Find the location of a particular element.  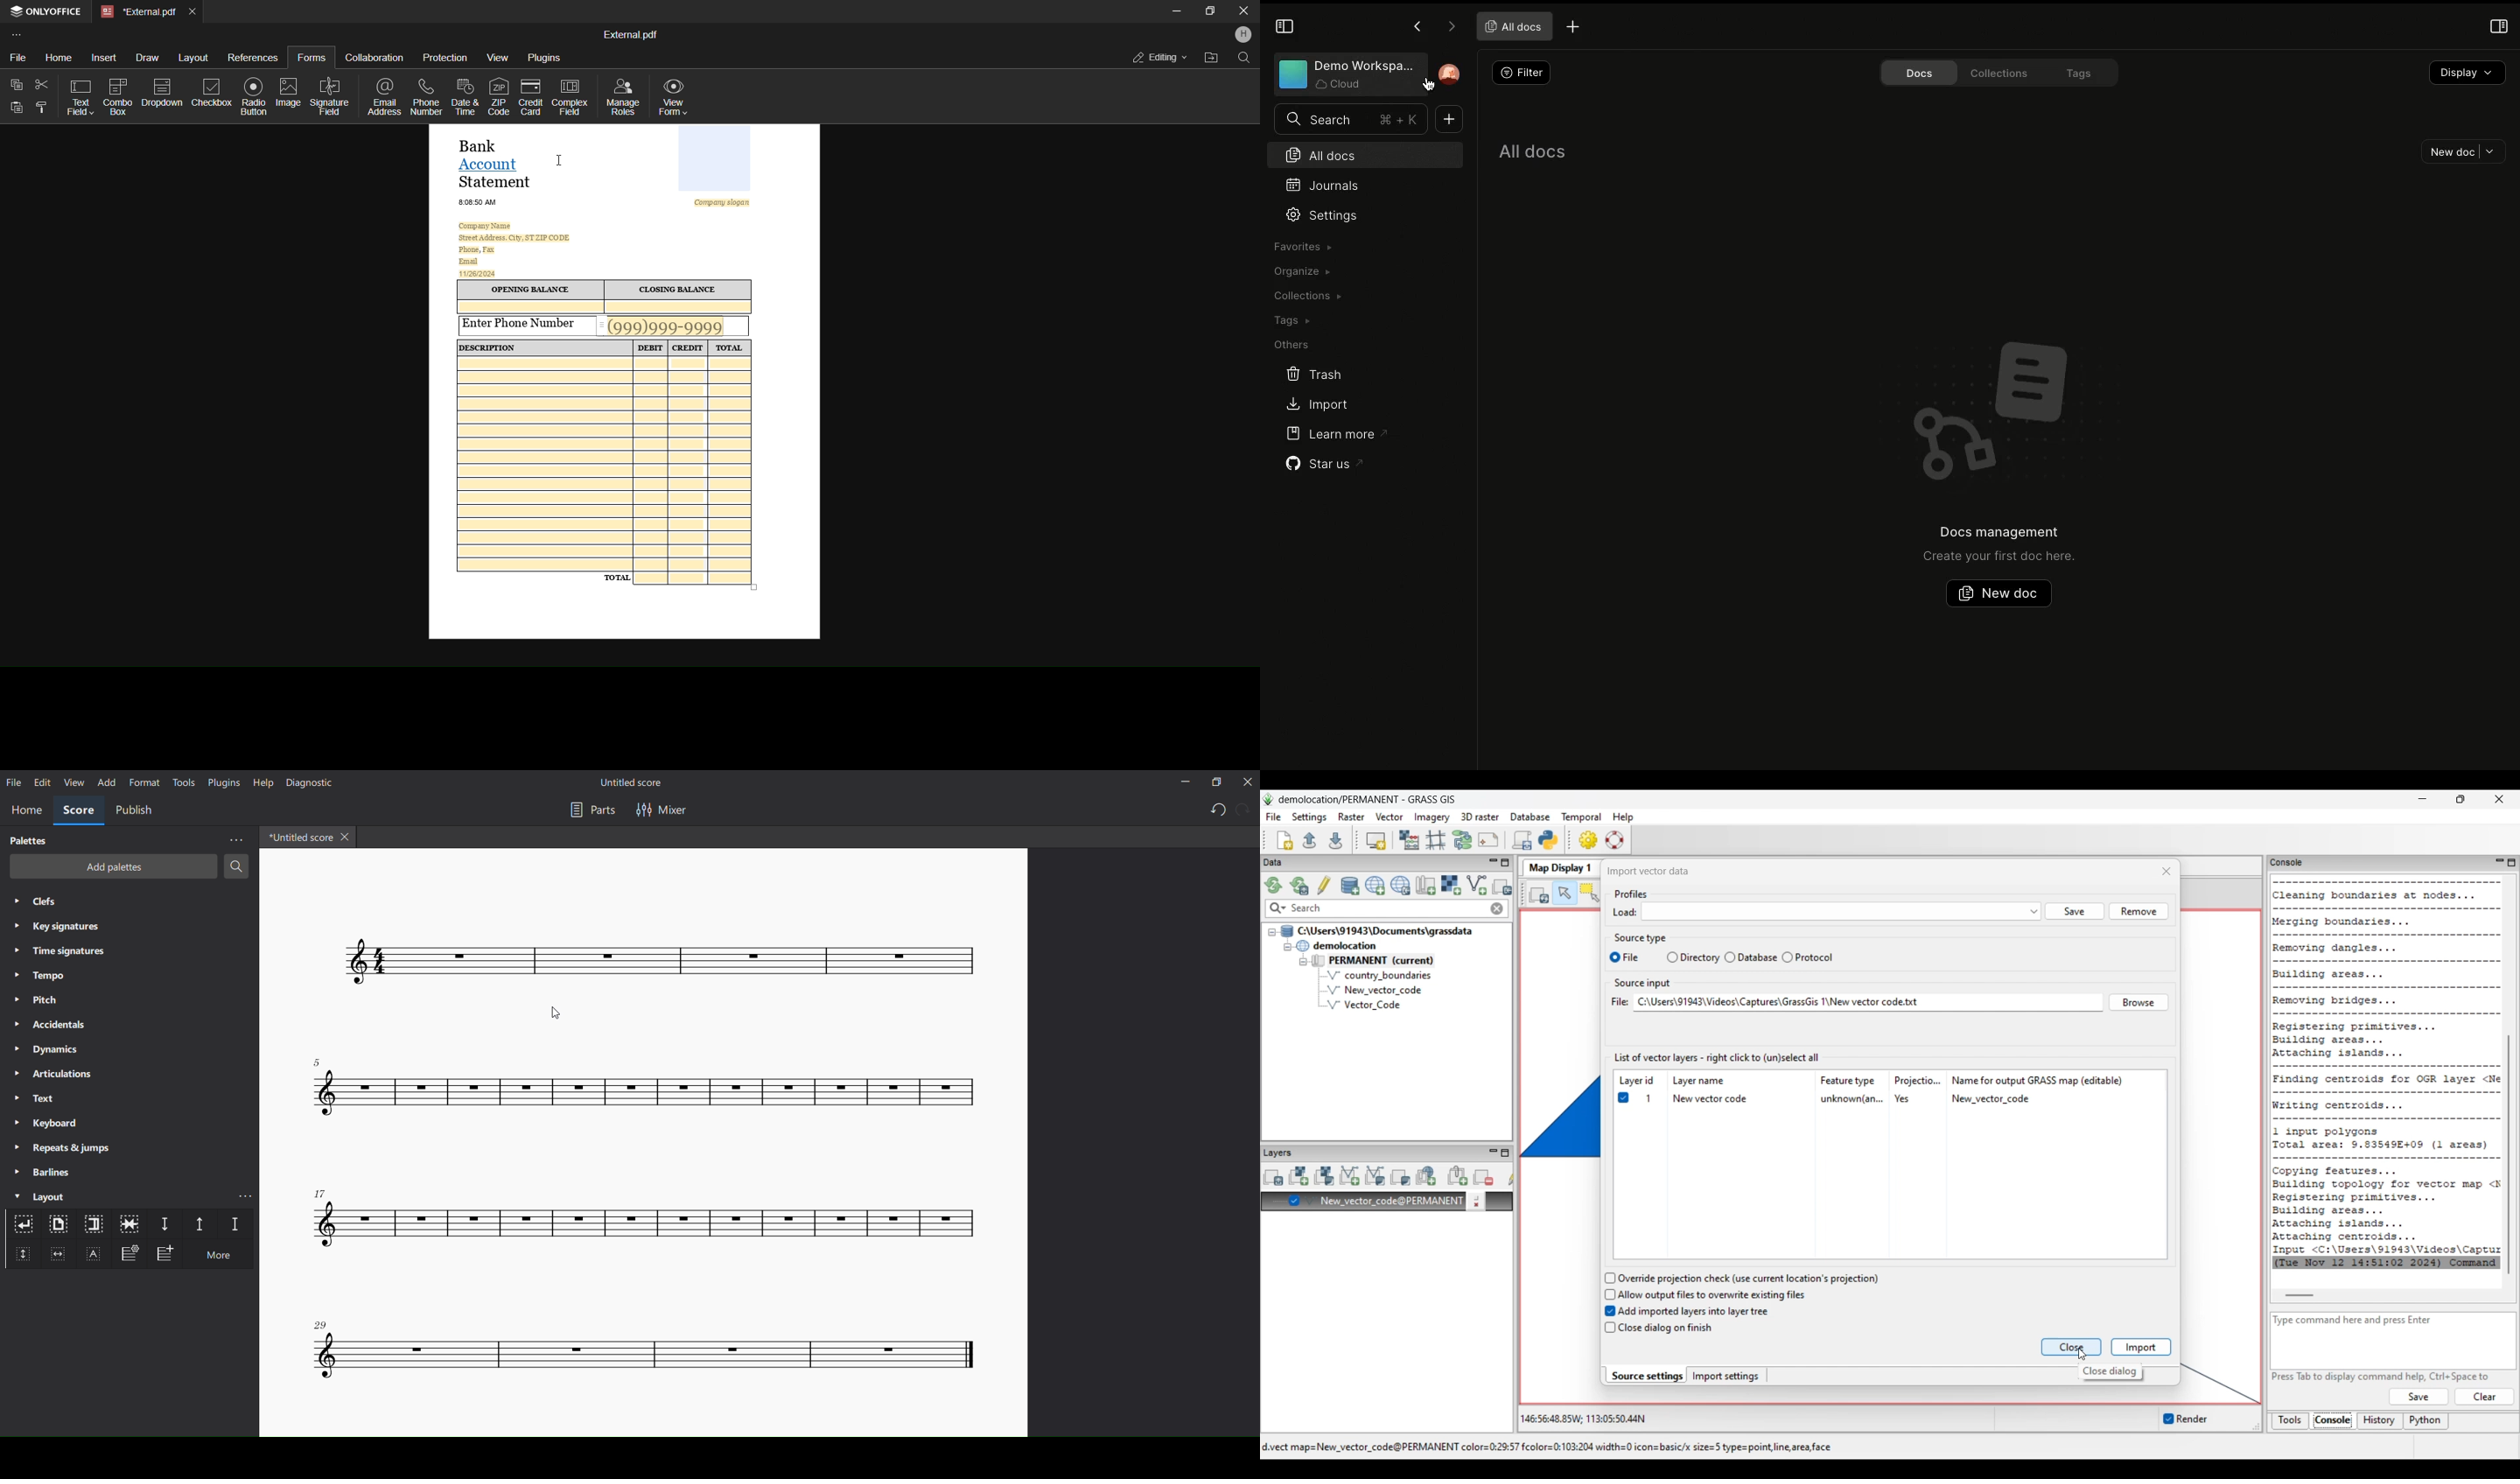

Previous is located at coordinates (1415, 29).